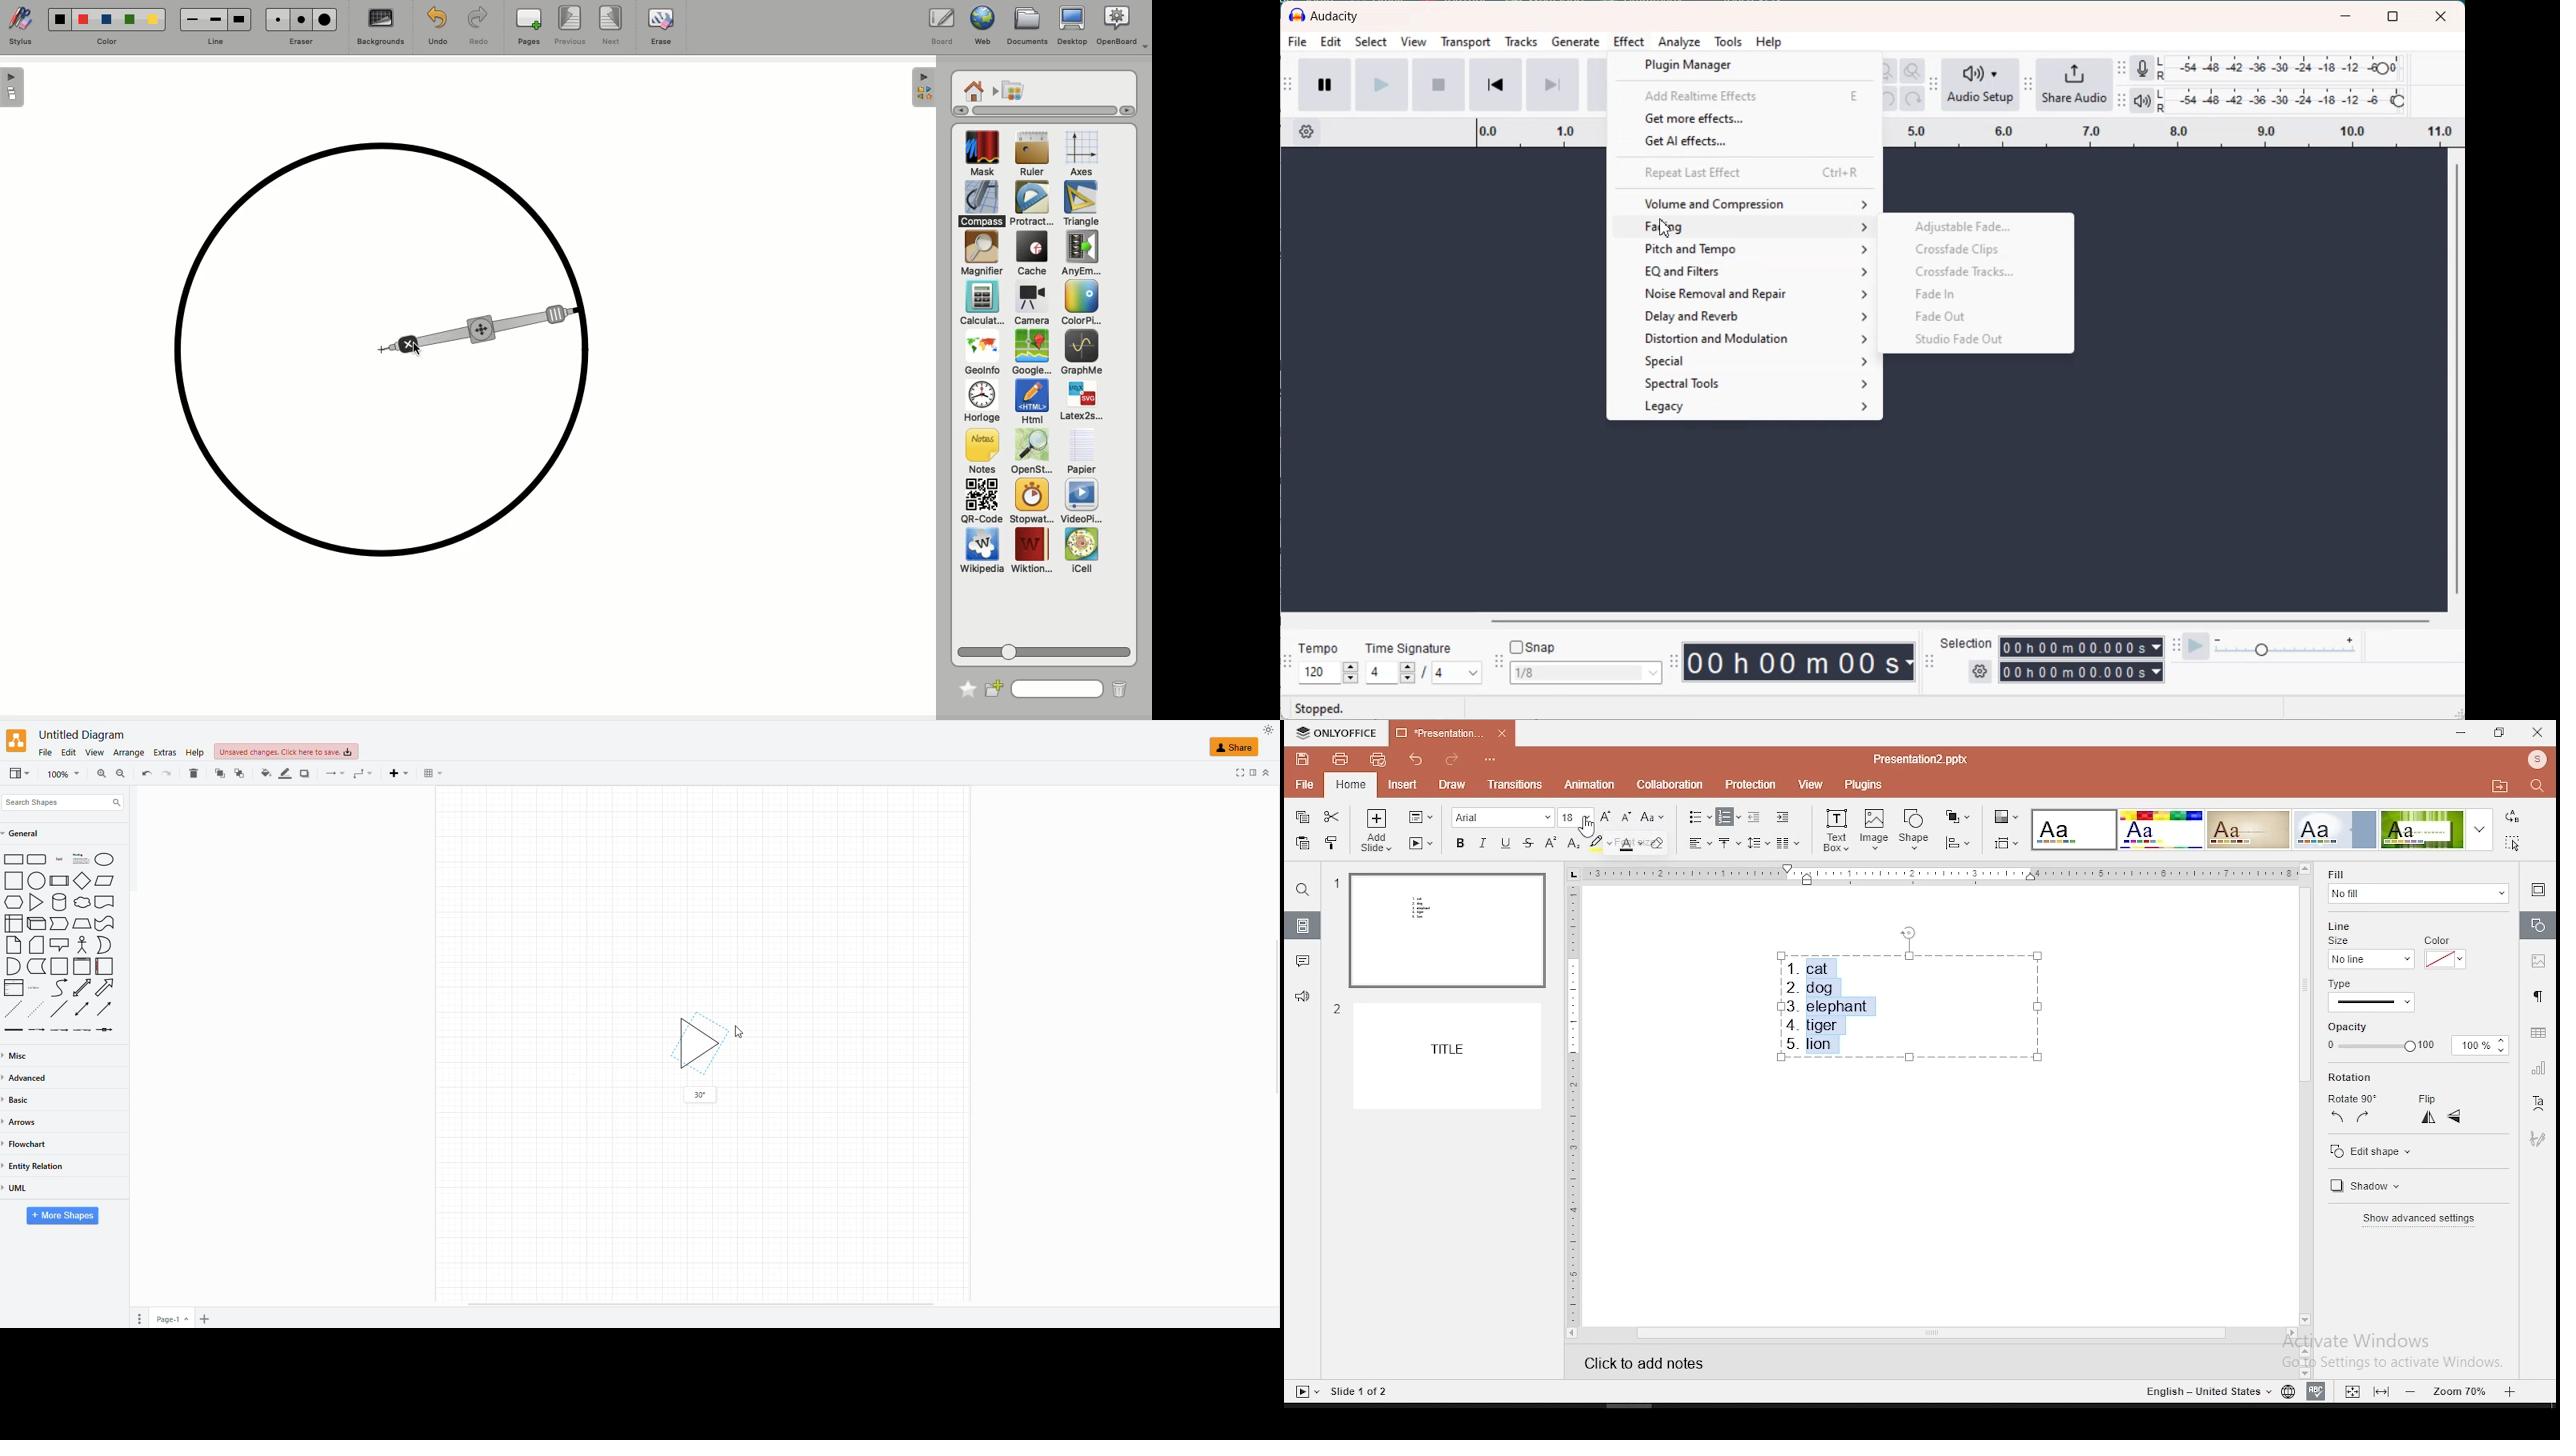 This screenshot has width=2576, height=1456. What do you see at coordinates (104, 859) in the screenshot?
I see `Circle` at bounding box center [104, 859].